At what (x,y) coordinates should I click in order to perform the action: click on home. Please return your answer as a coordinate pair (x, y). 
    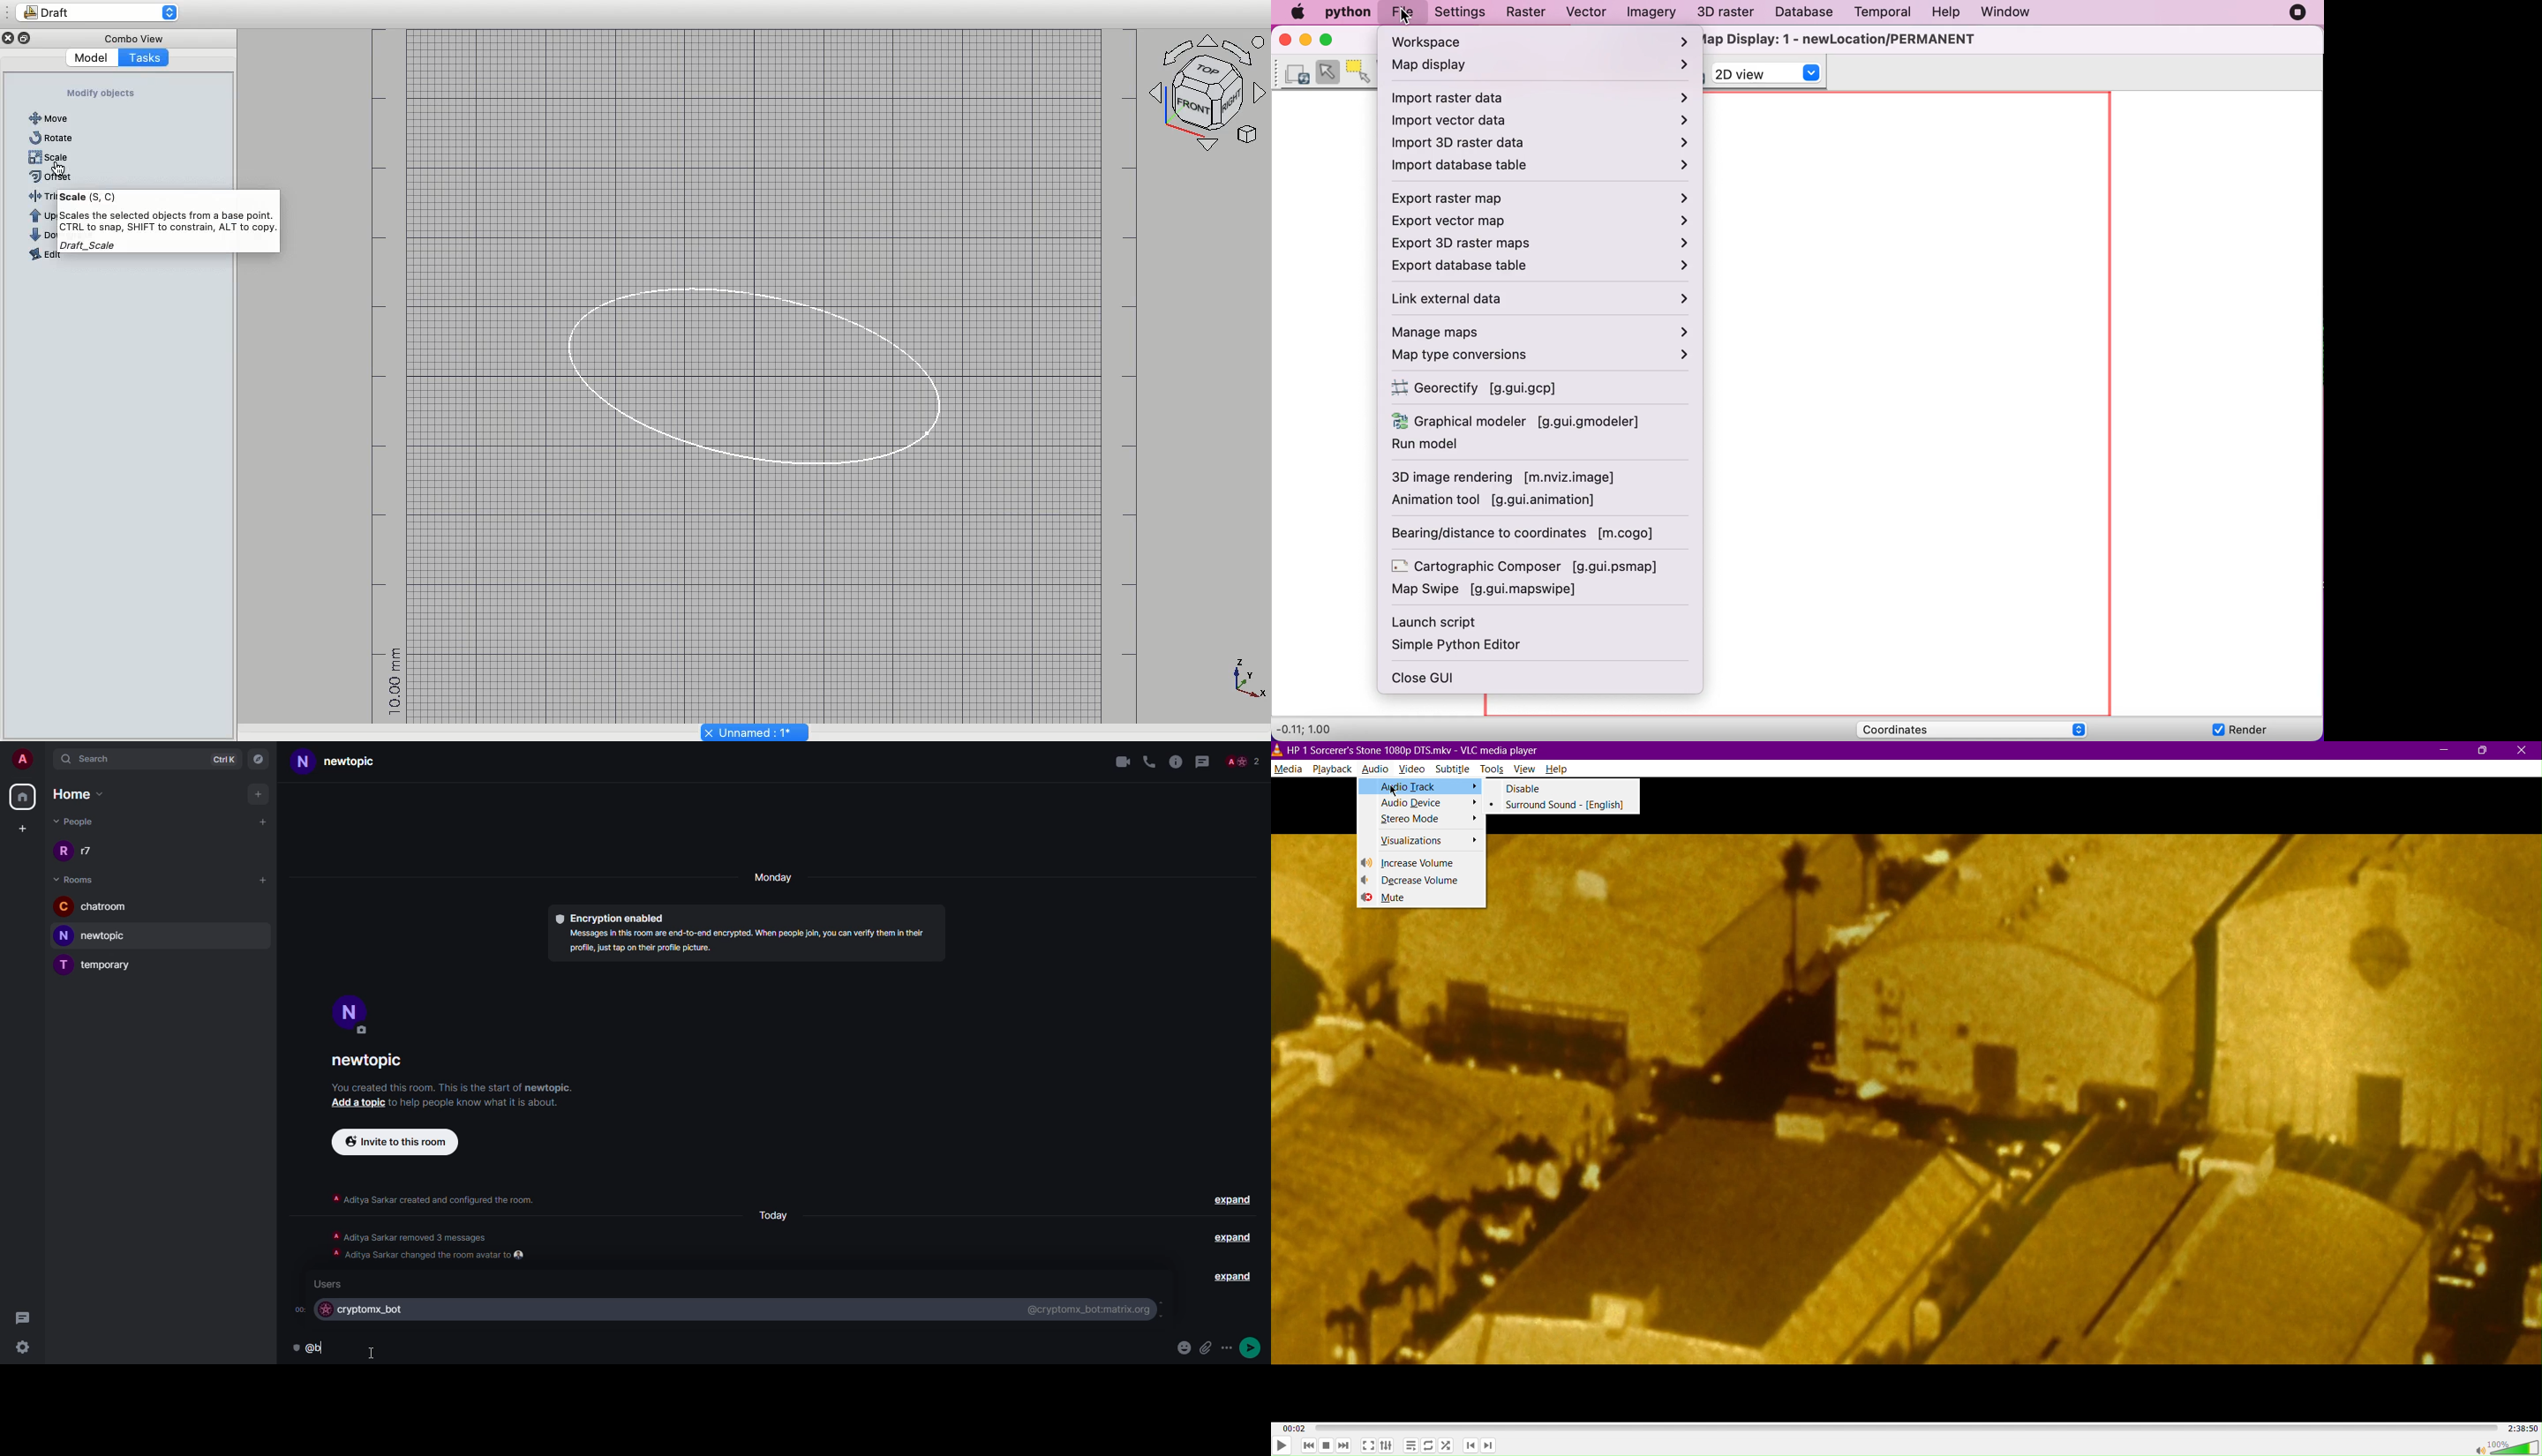
    Looking at the image, I should click on (86, 794).